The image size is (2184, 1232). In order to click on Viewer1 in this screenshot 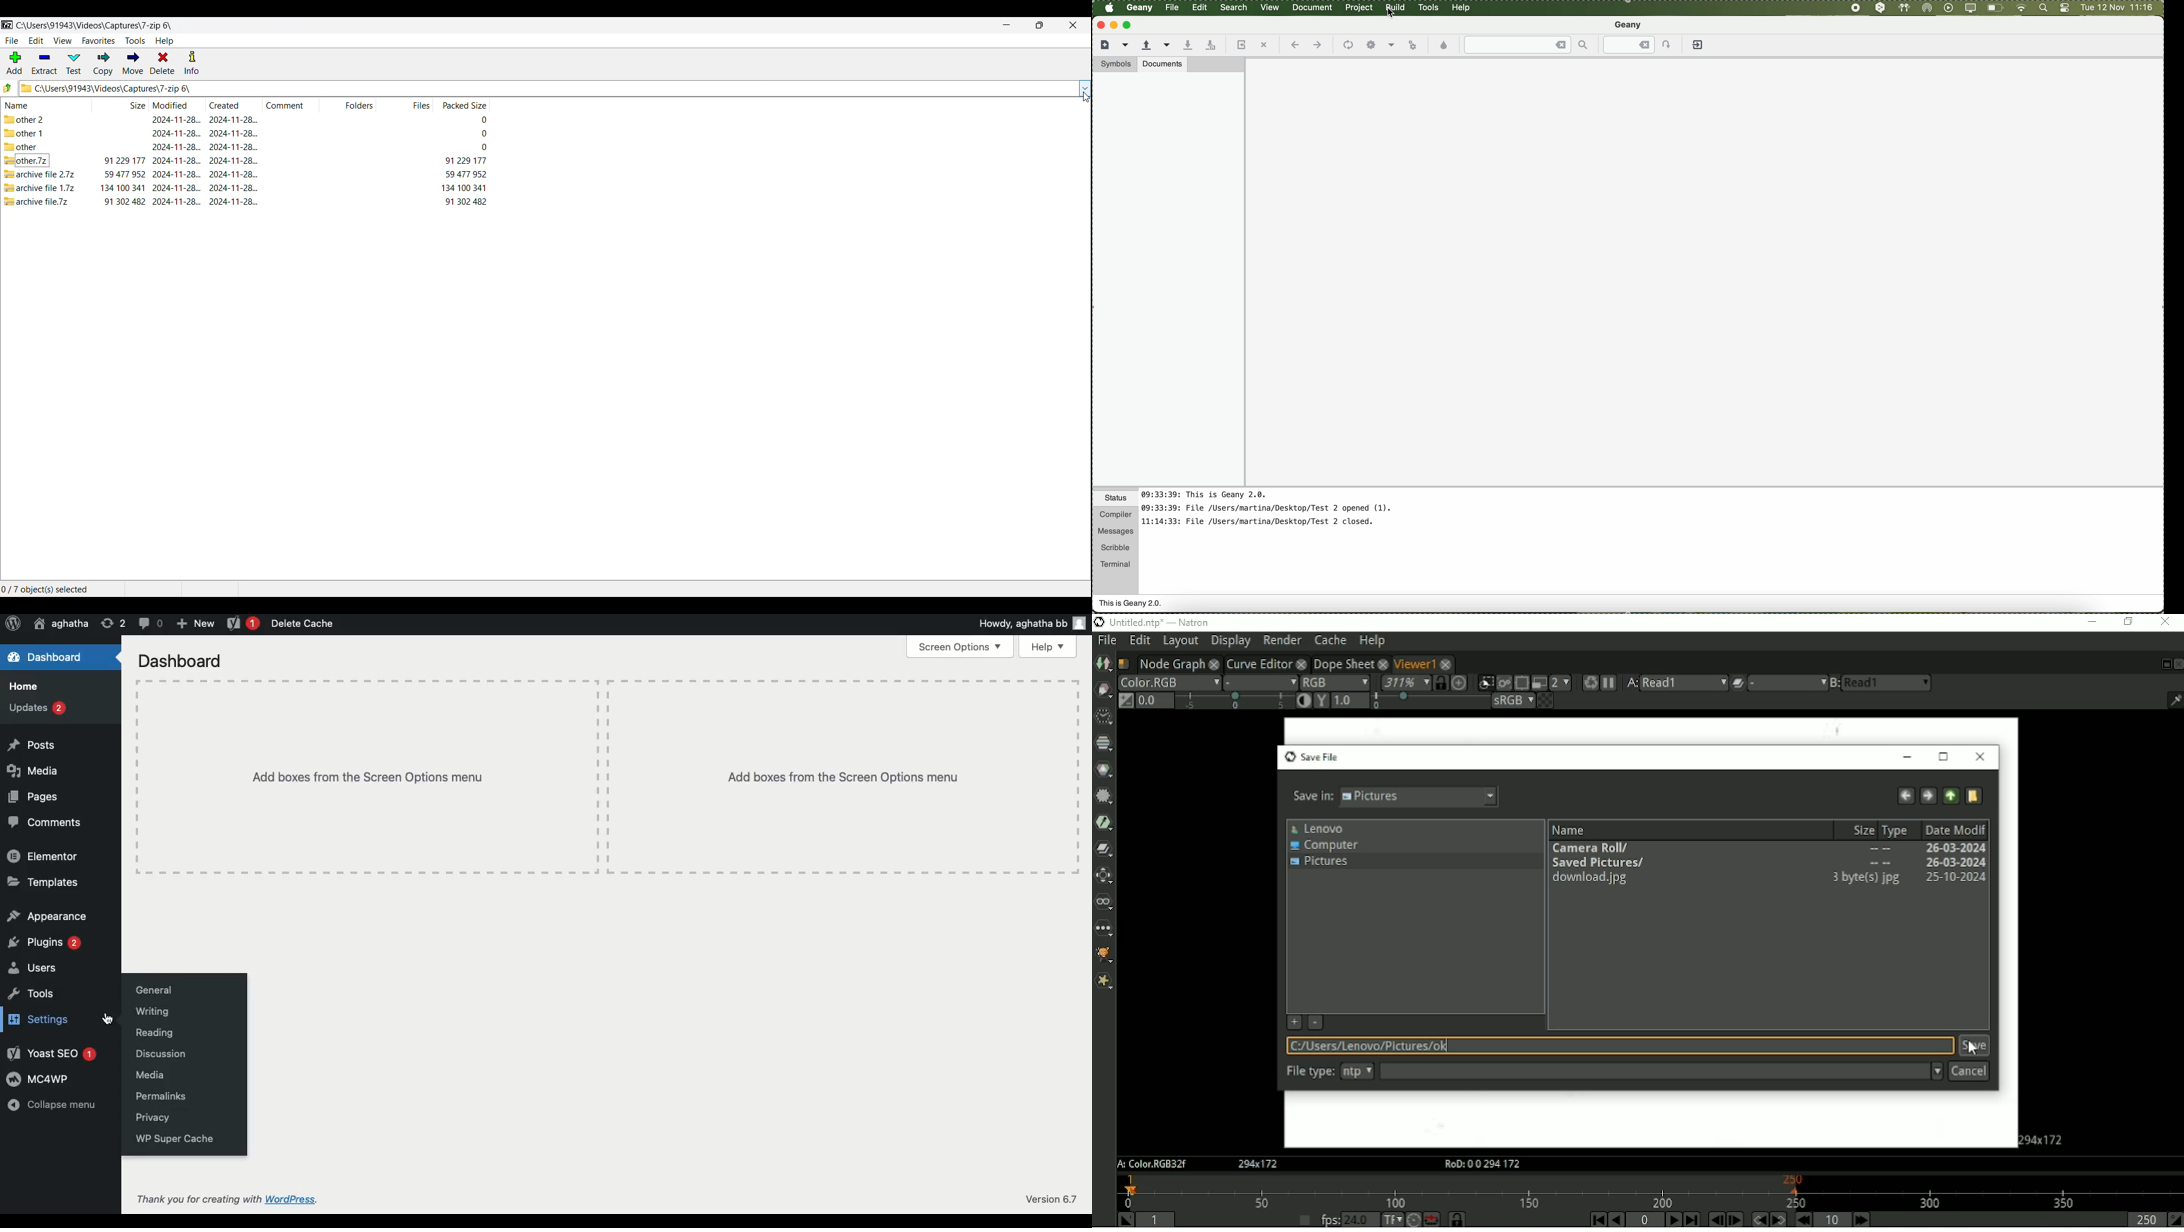, I will do `click(1413, 662)`.